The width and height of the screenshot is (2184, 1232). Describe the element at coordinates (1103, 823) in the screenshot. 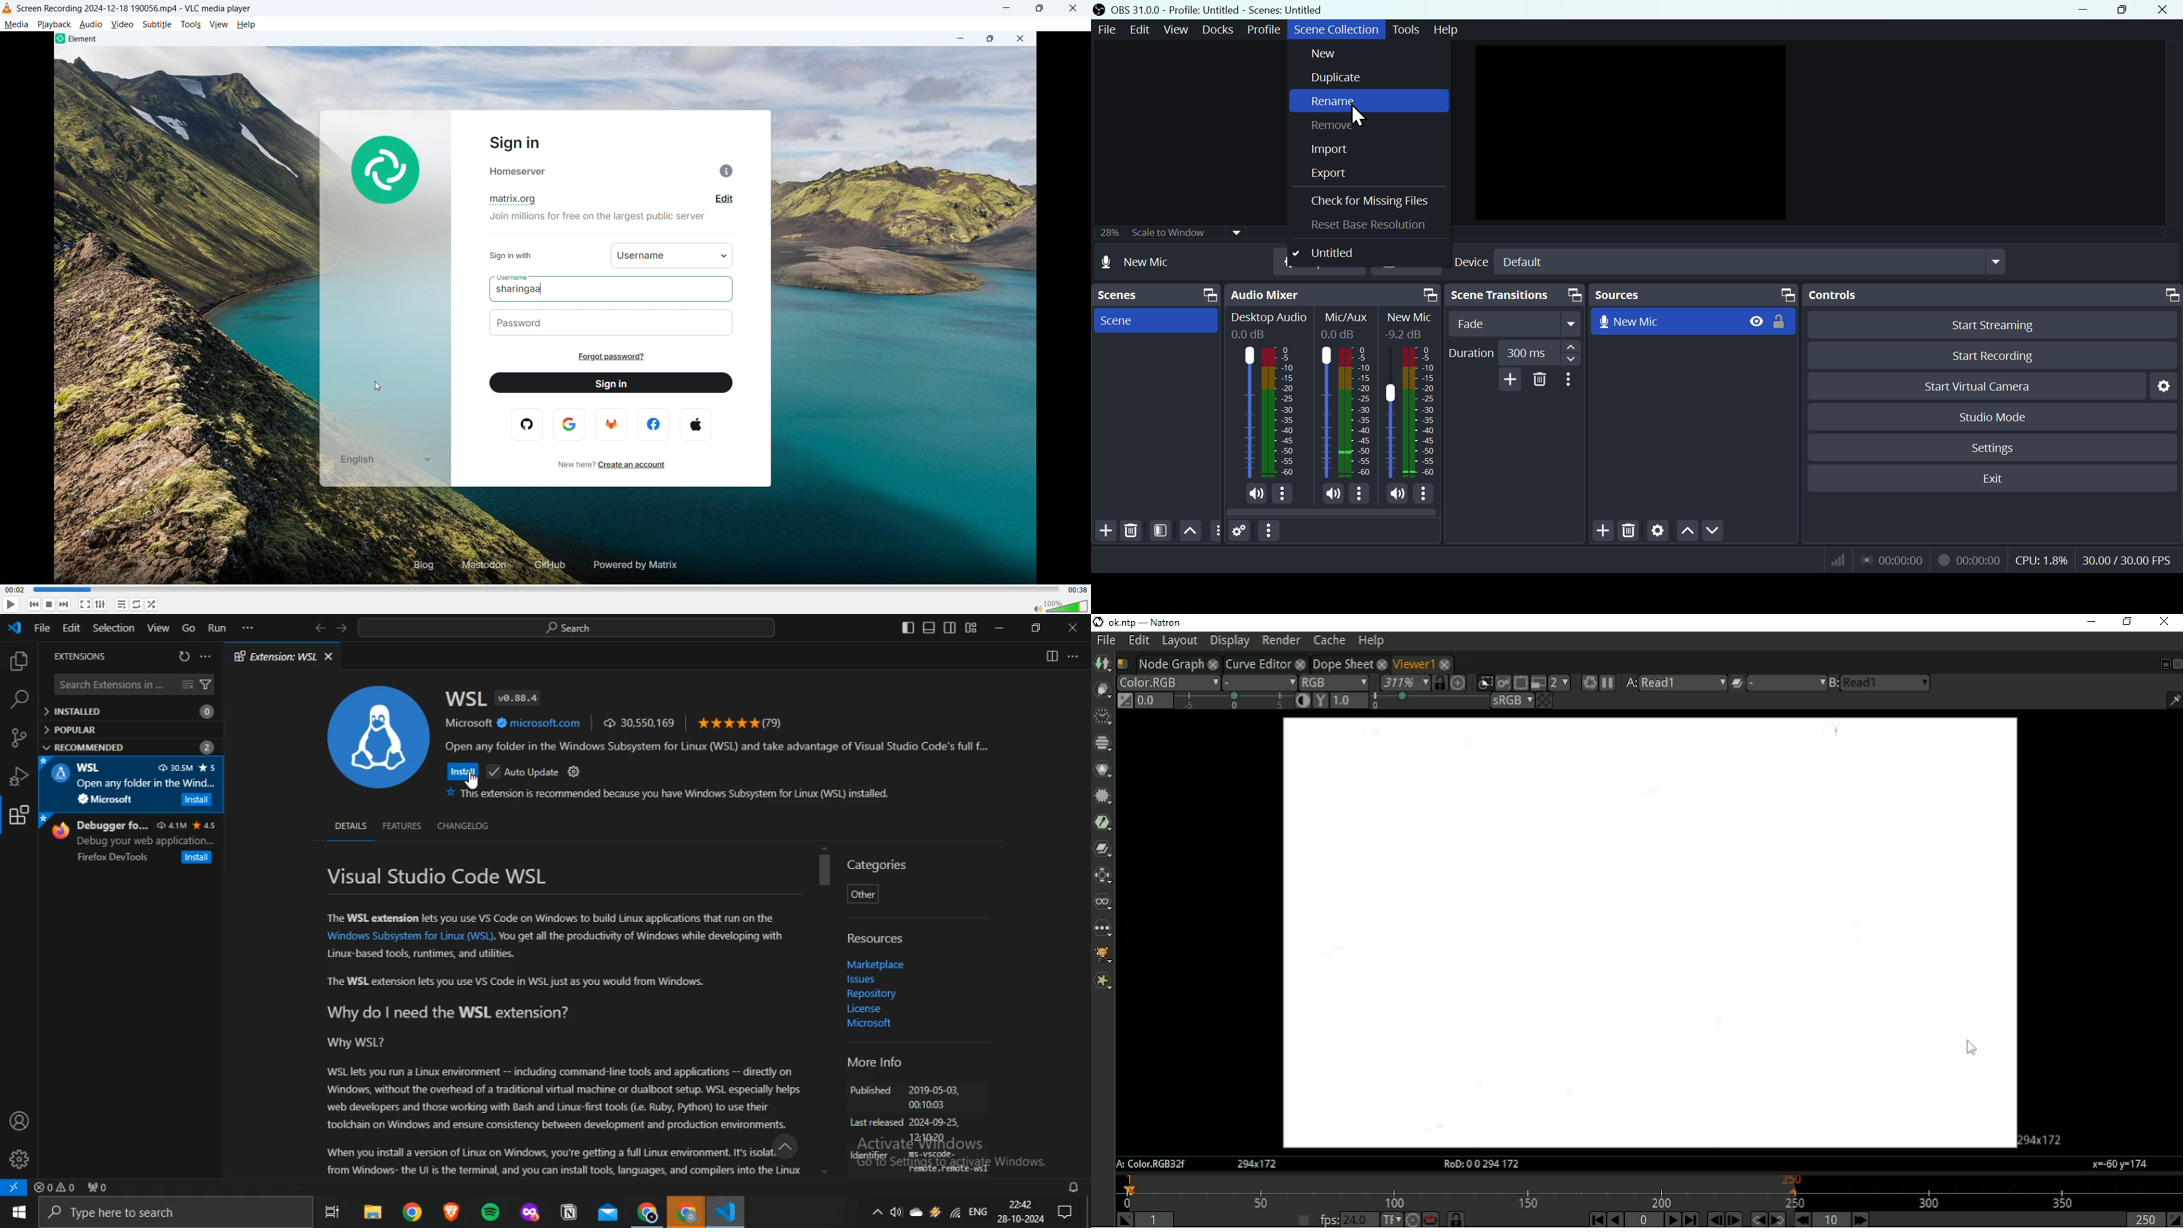

I see `Keyer` at that location.